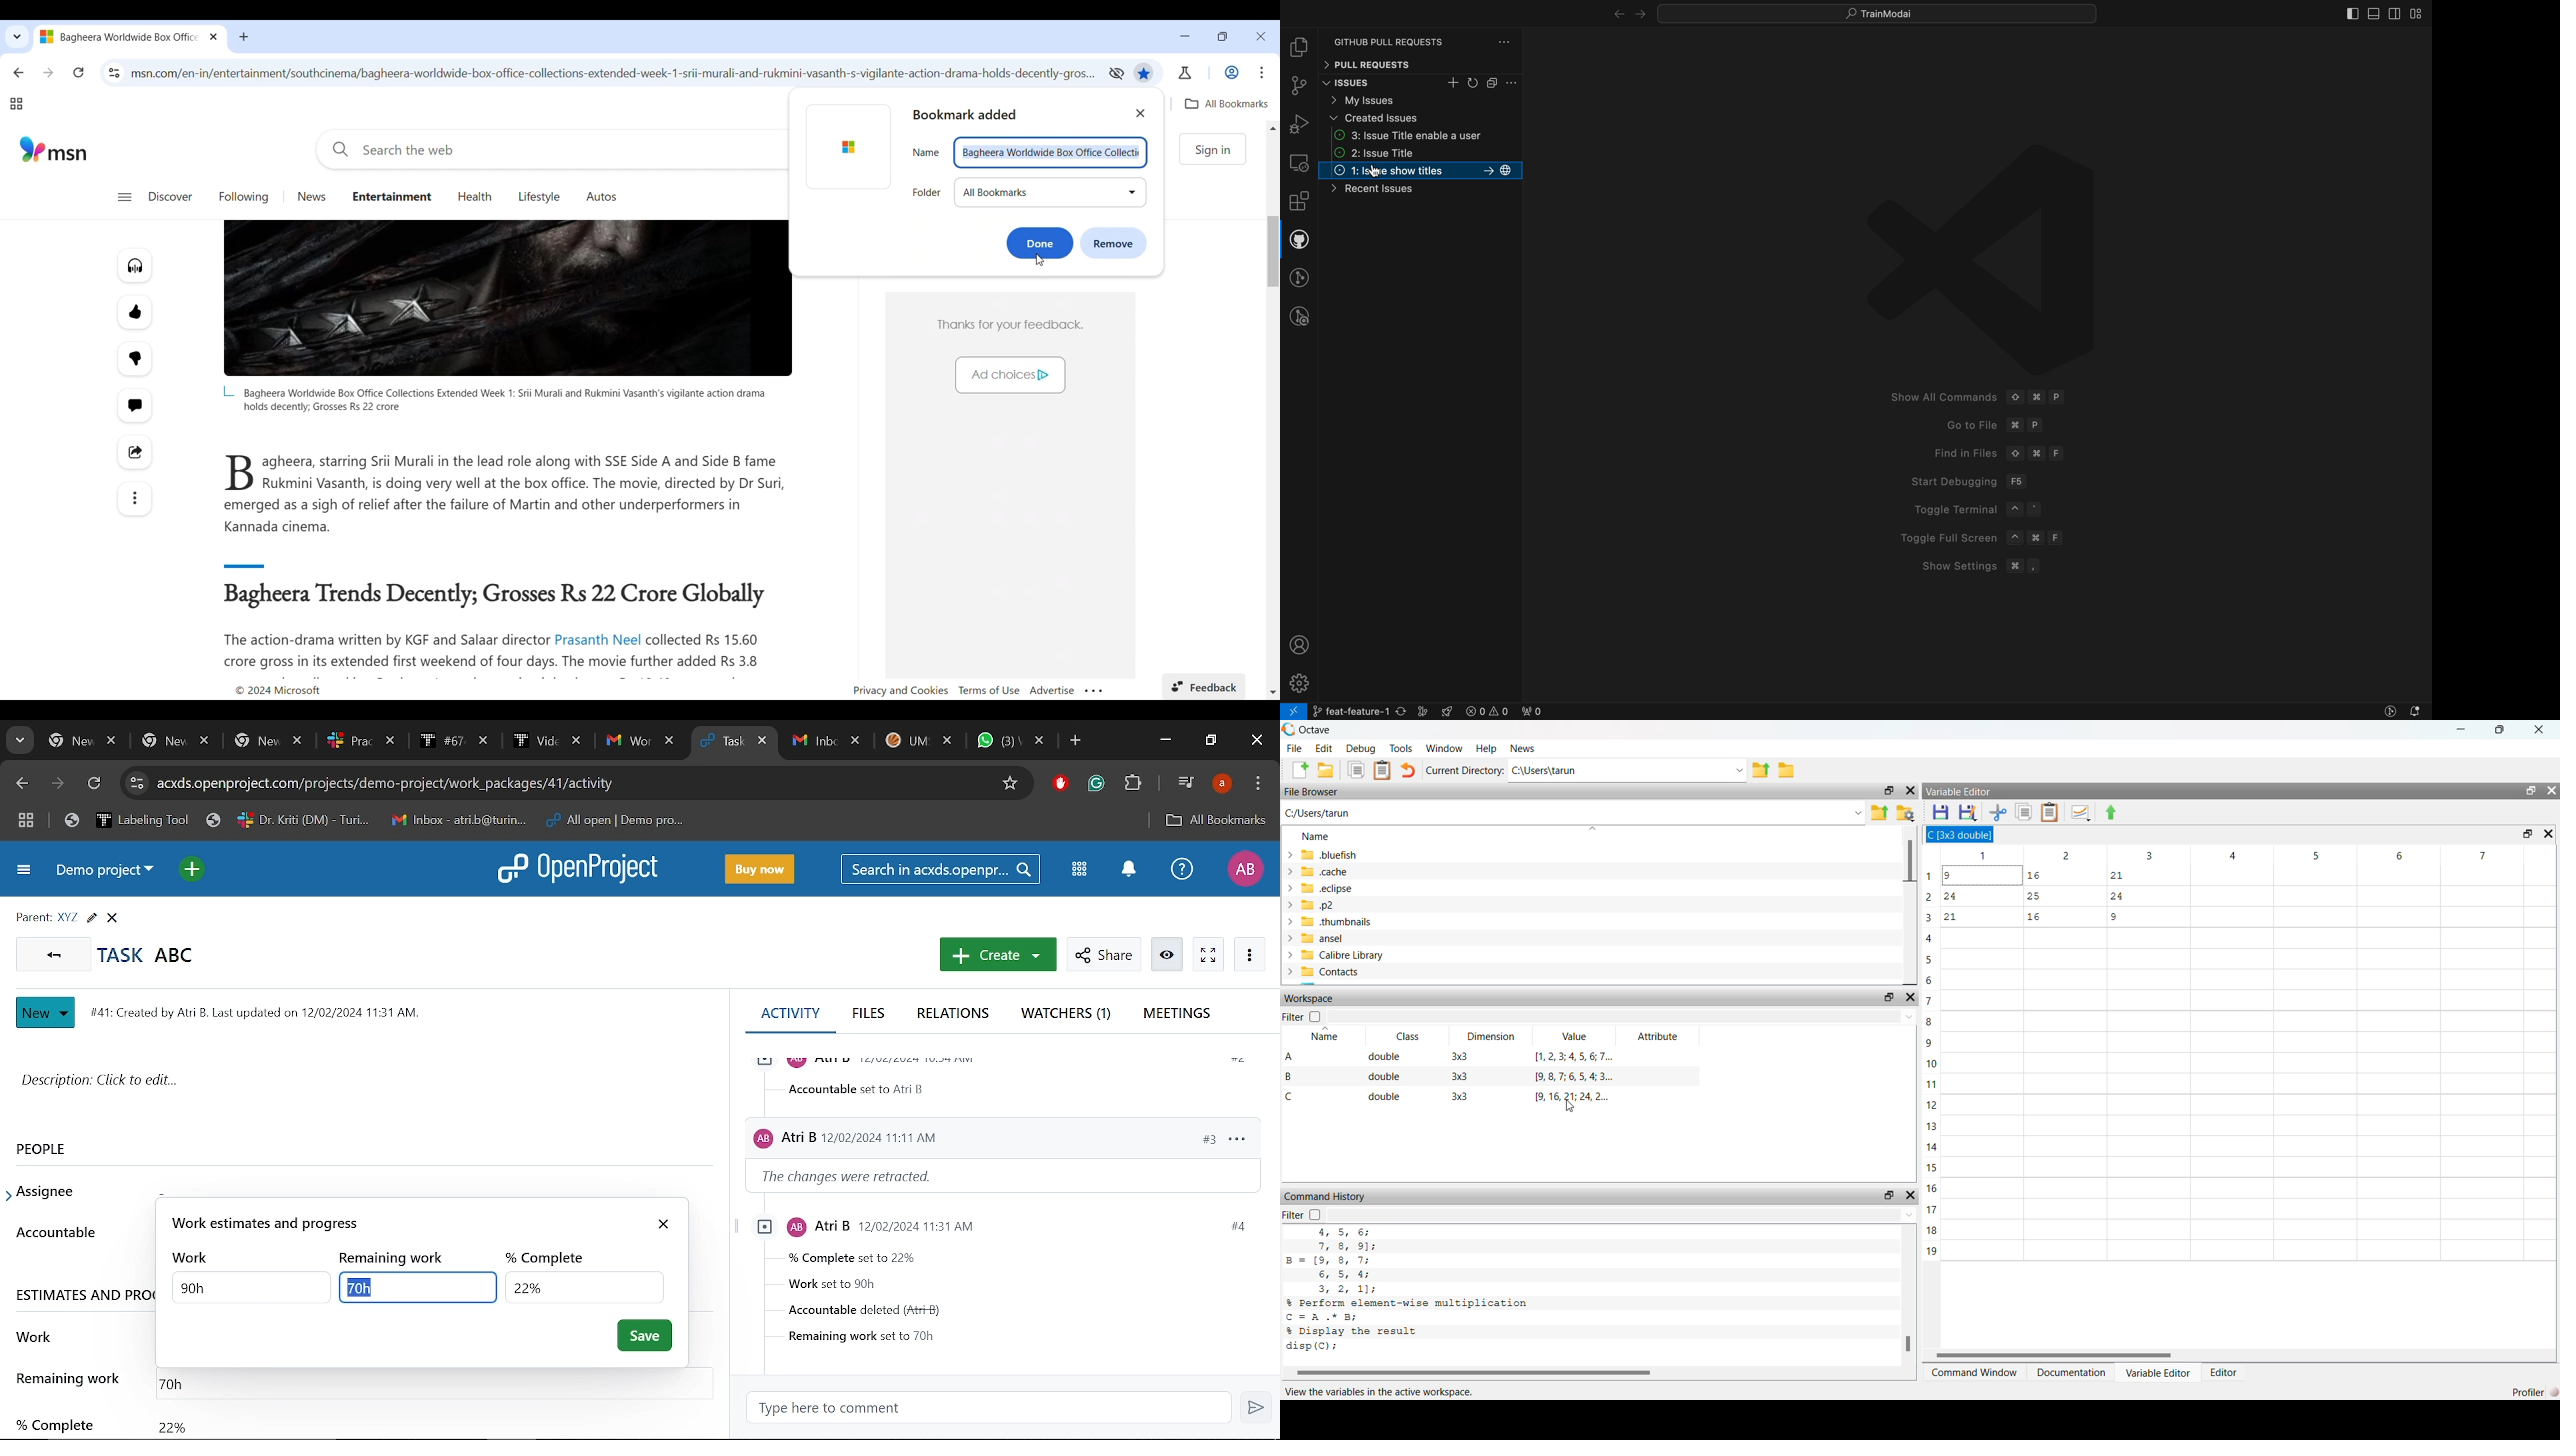  What do you see at coordinates (1298, 682) in the screenshot?
I see `settings` at bounding box center [1298, 682].